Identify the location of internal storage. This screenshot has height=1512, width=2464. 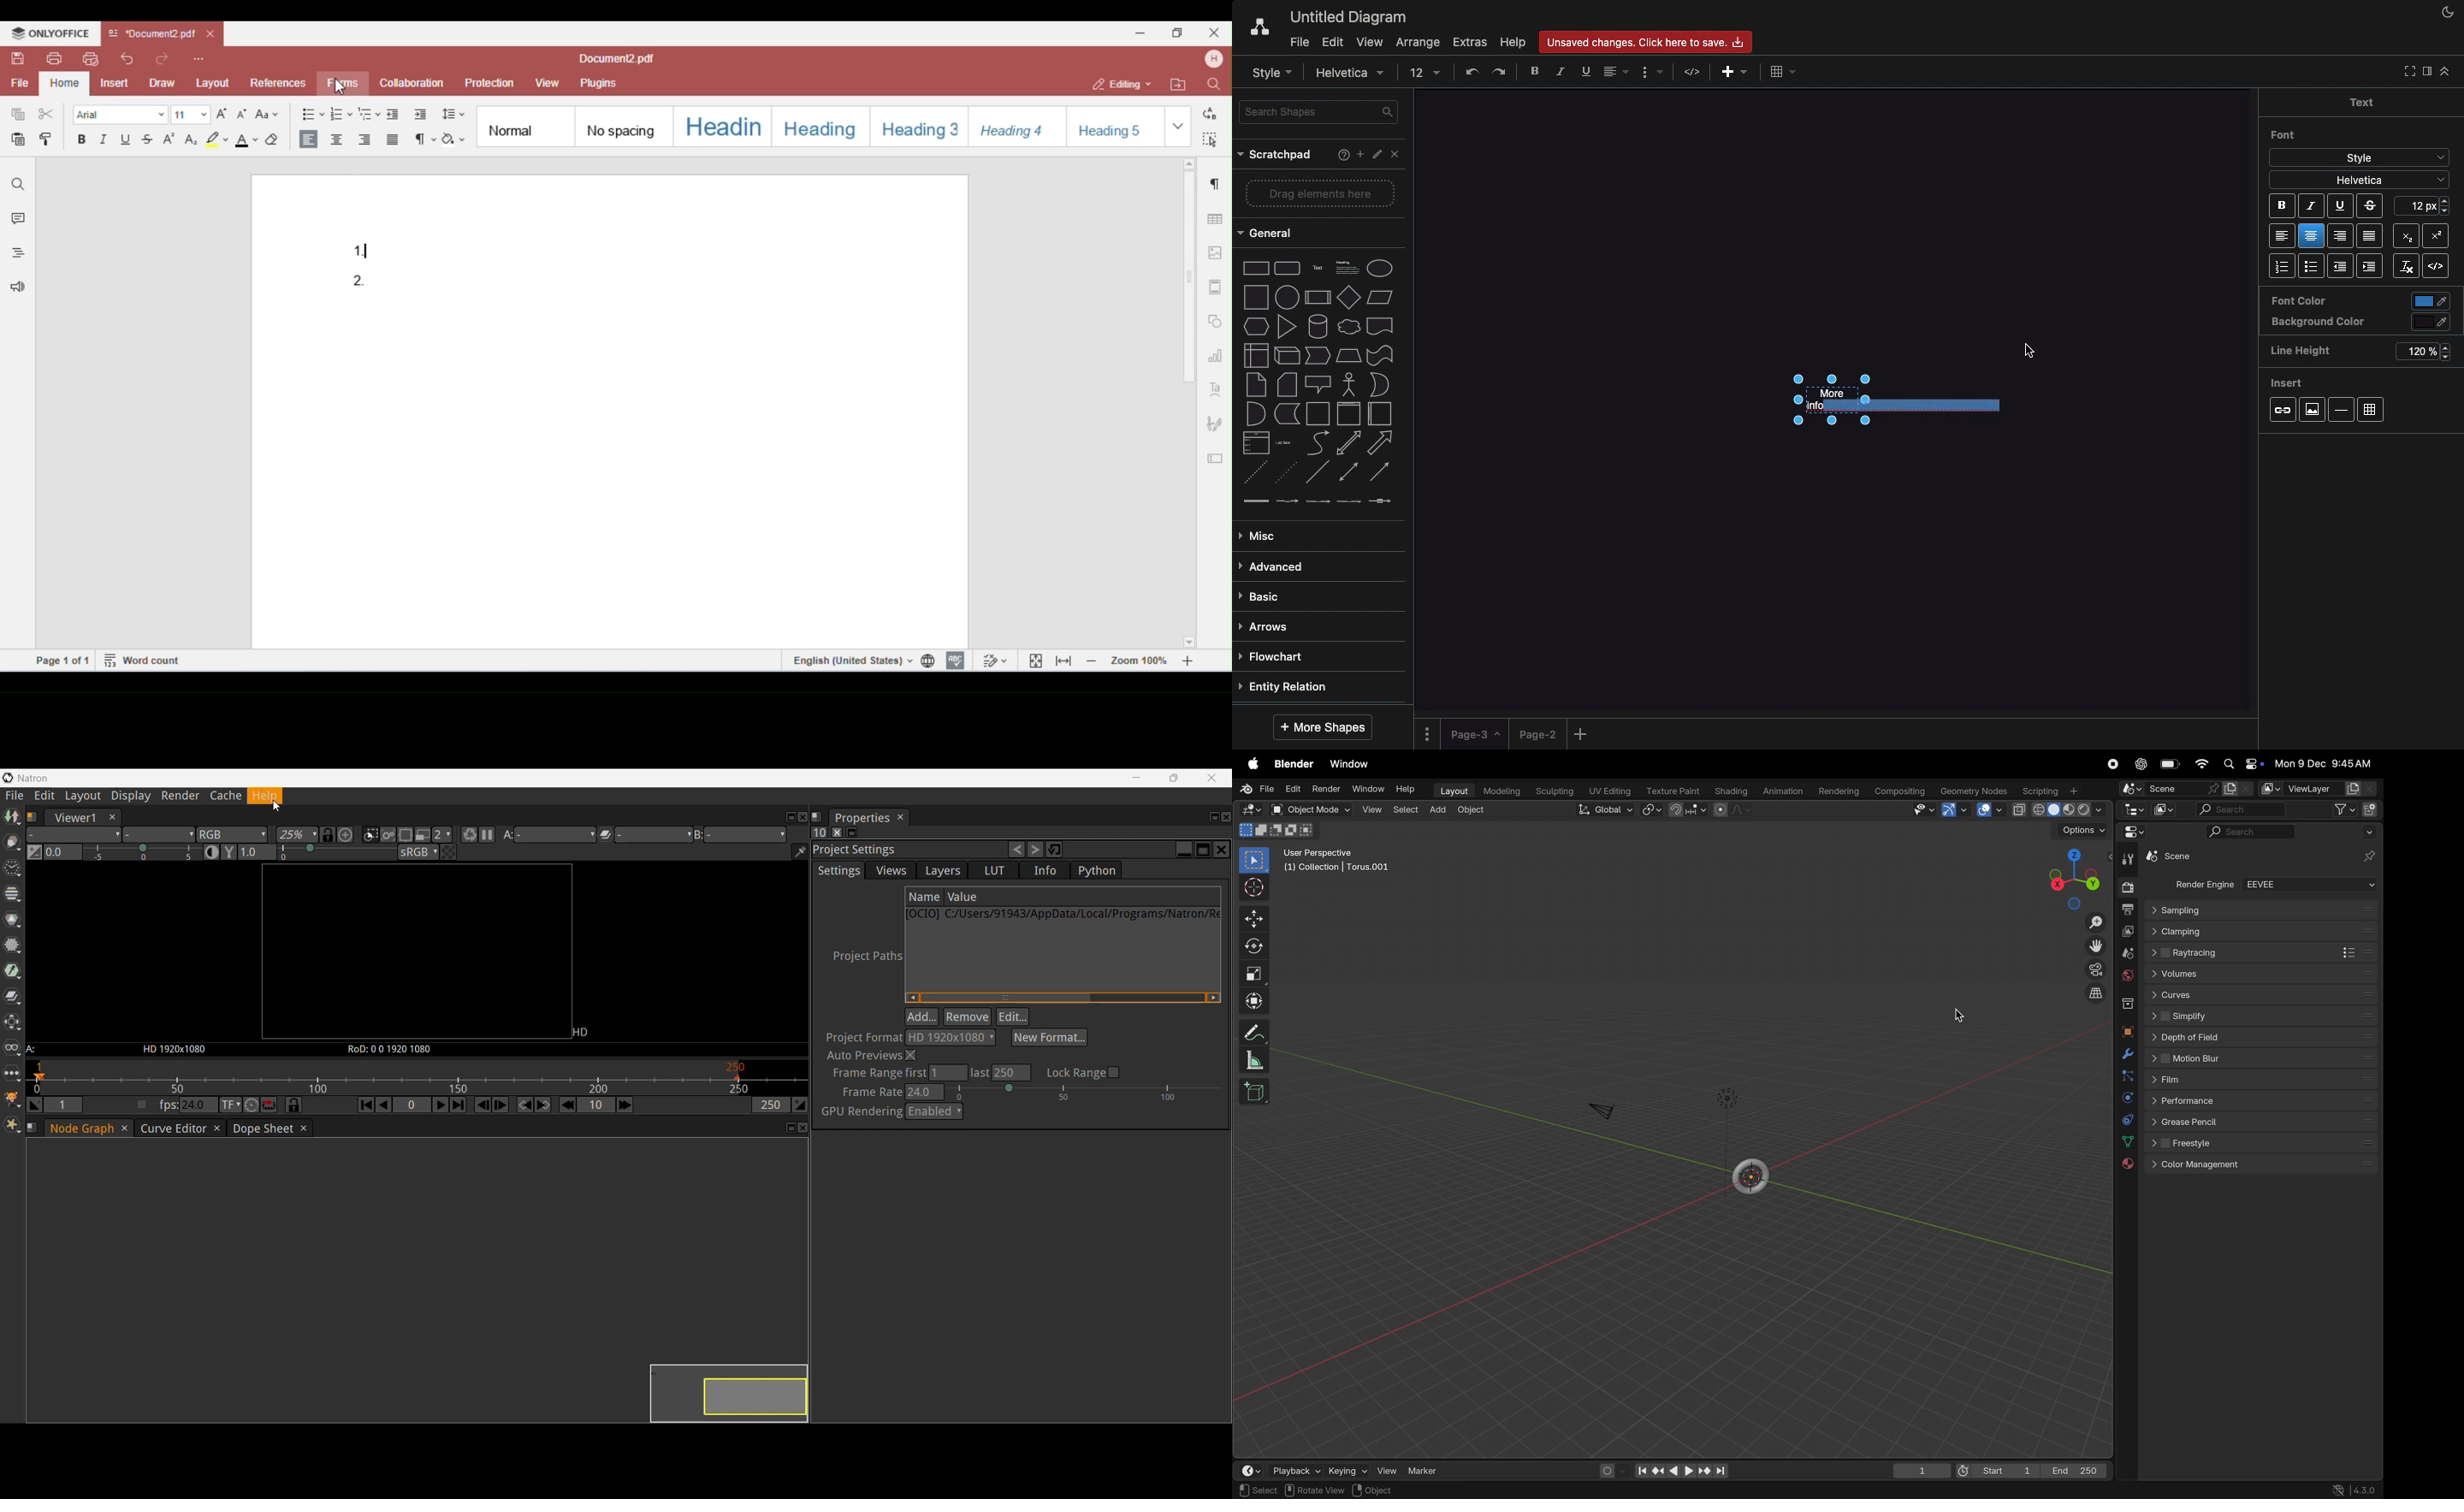
(1257, 355).